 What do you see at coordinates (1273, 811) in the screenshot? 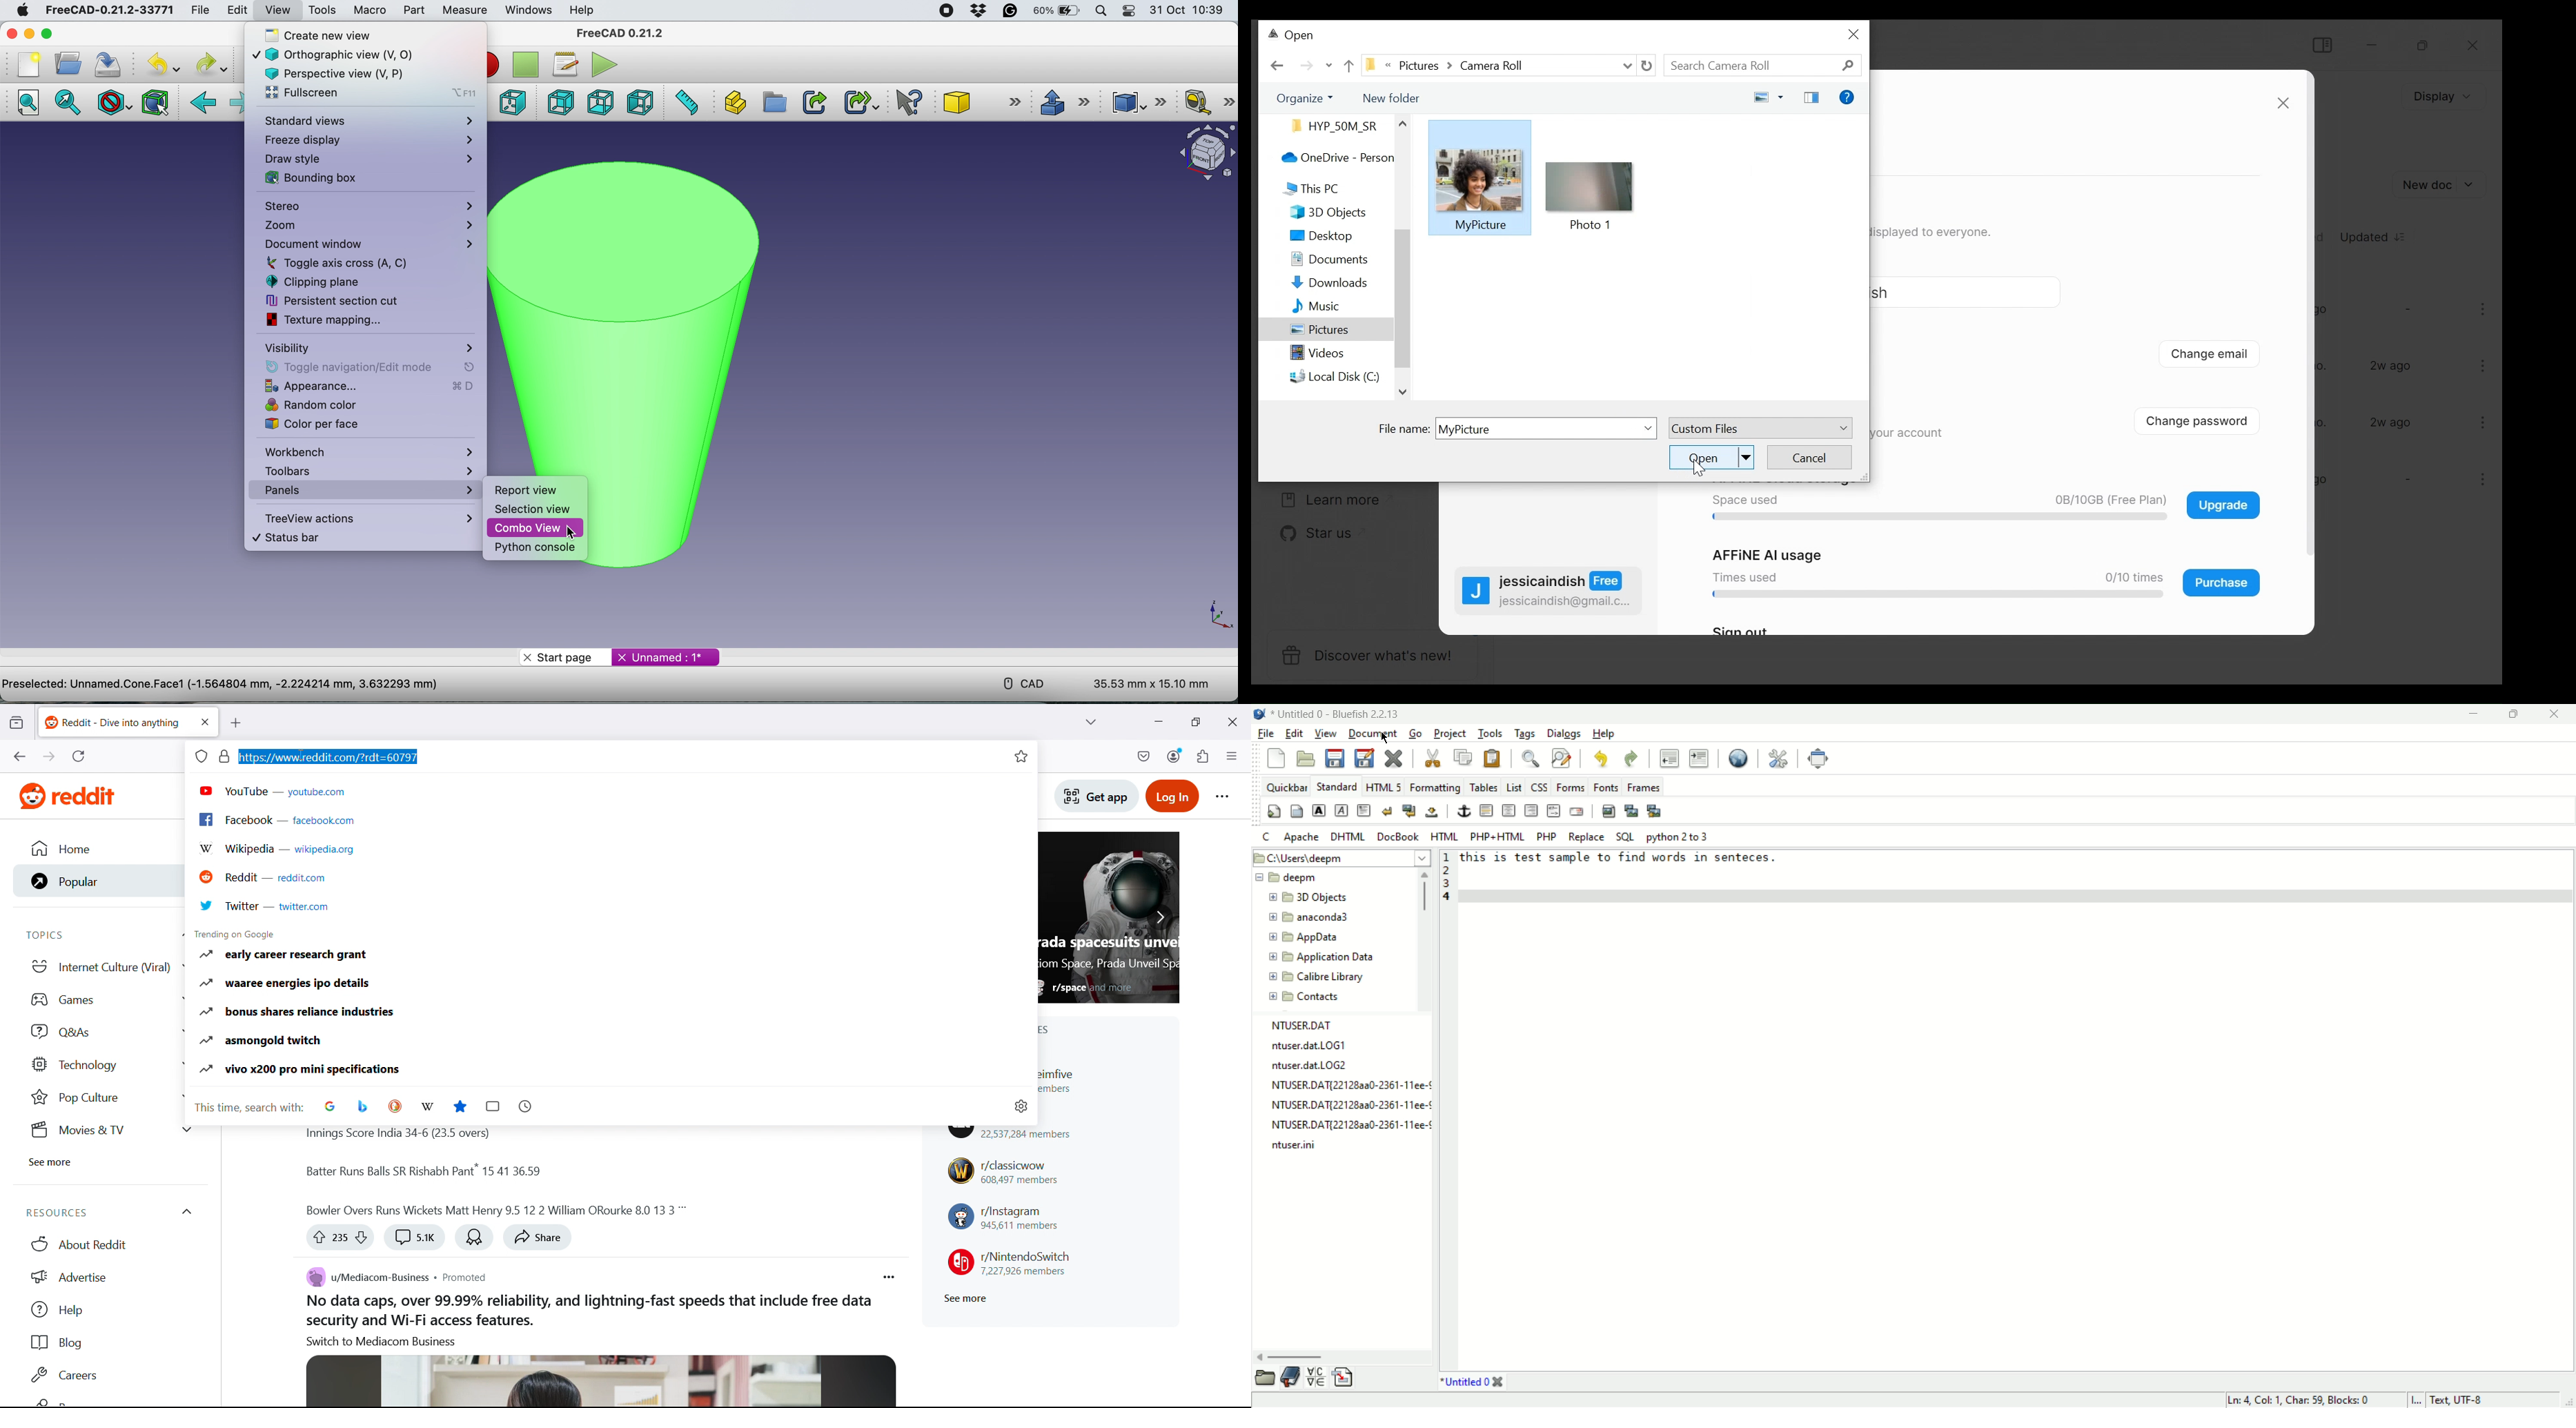
I see `Quickstart` at bounding box center [1273, 811].